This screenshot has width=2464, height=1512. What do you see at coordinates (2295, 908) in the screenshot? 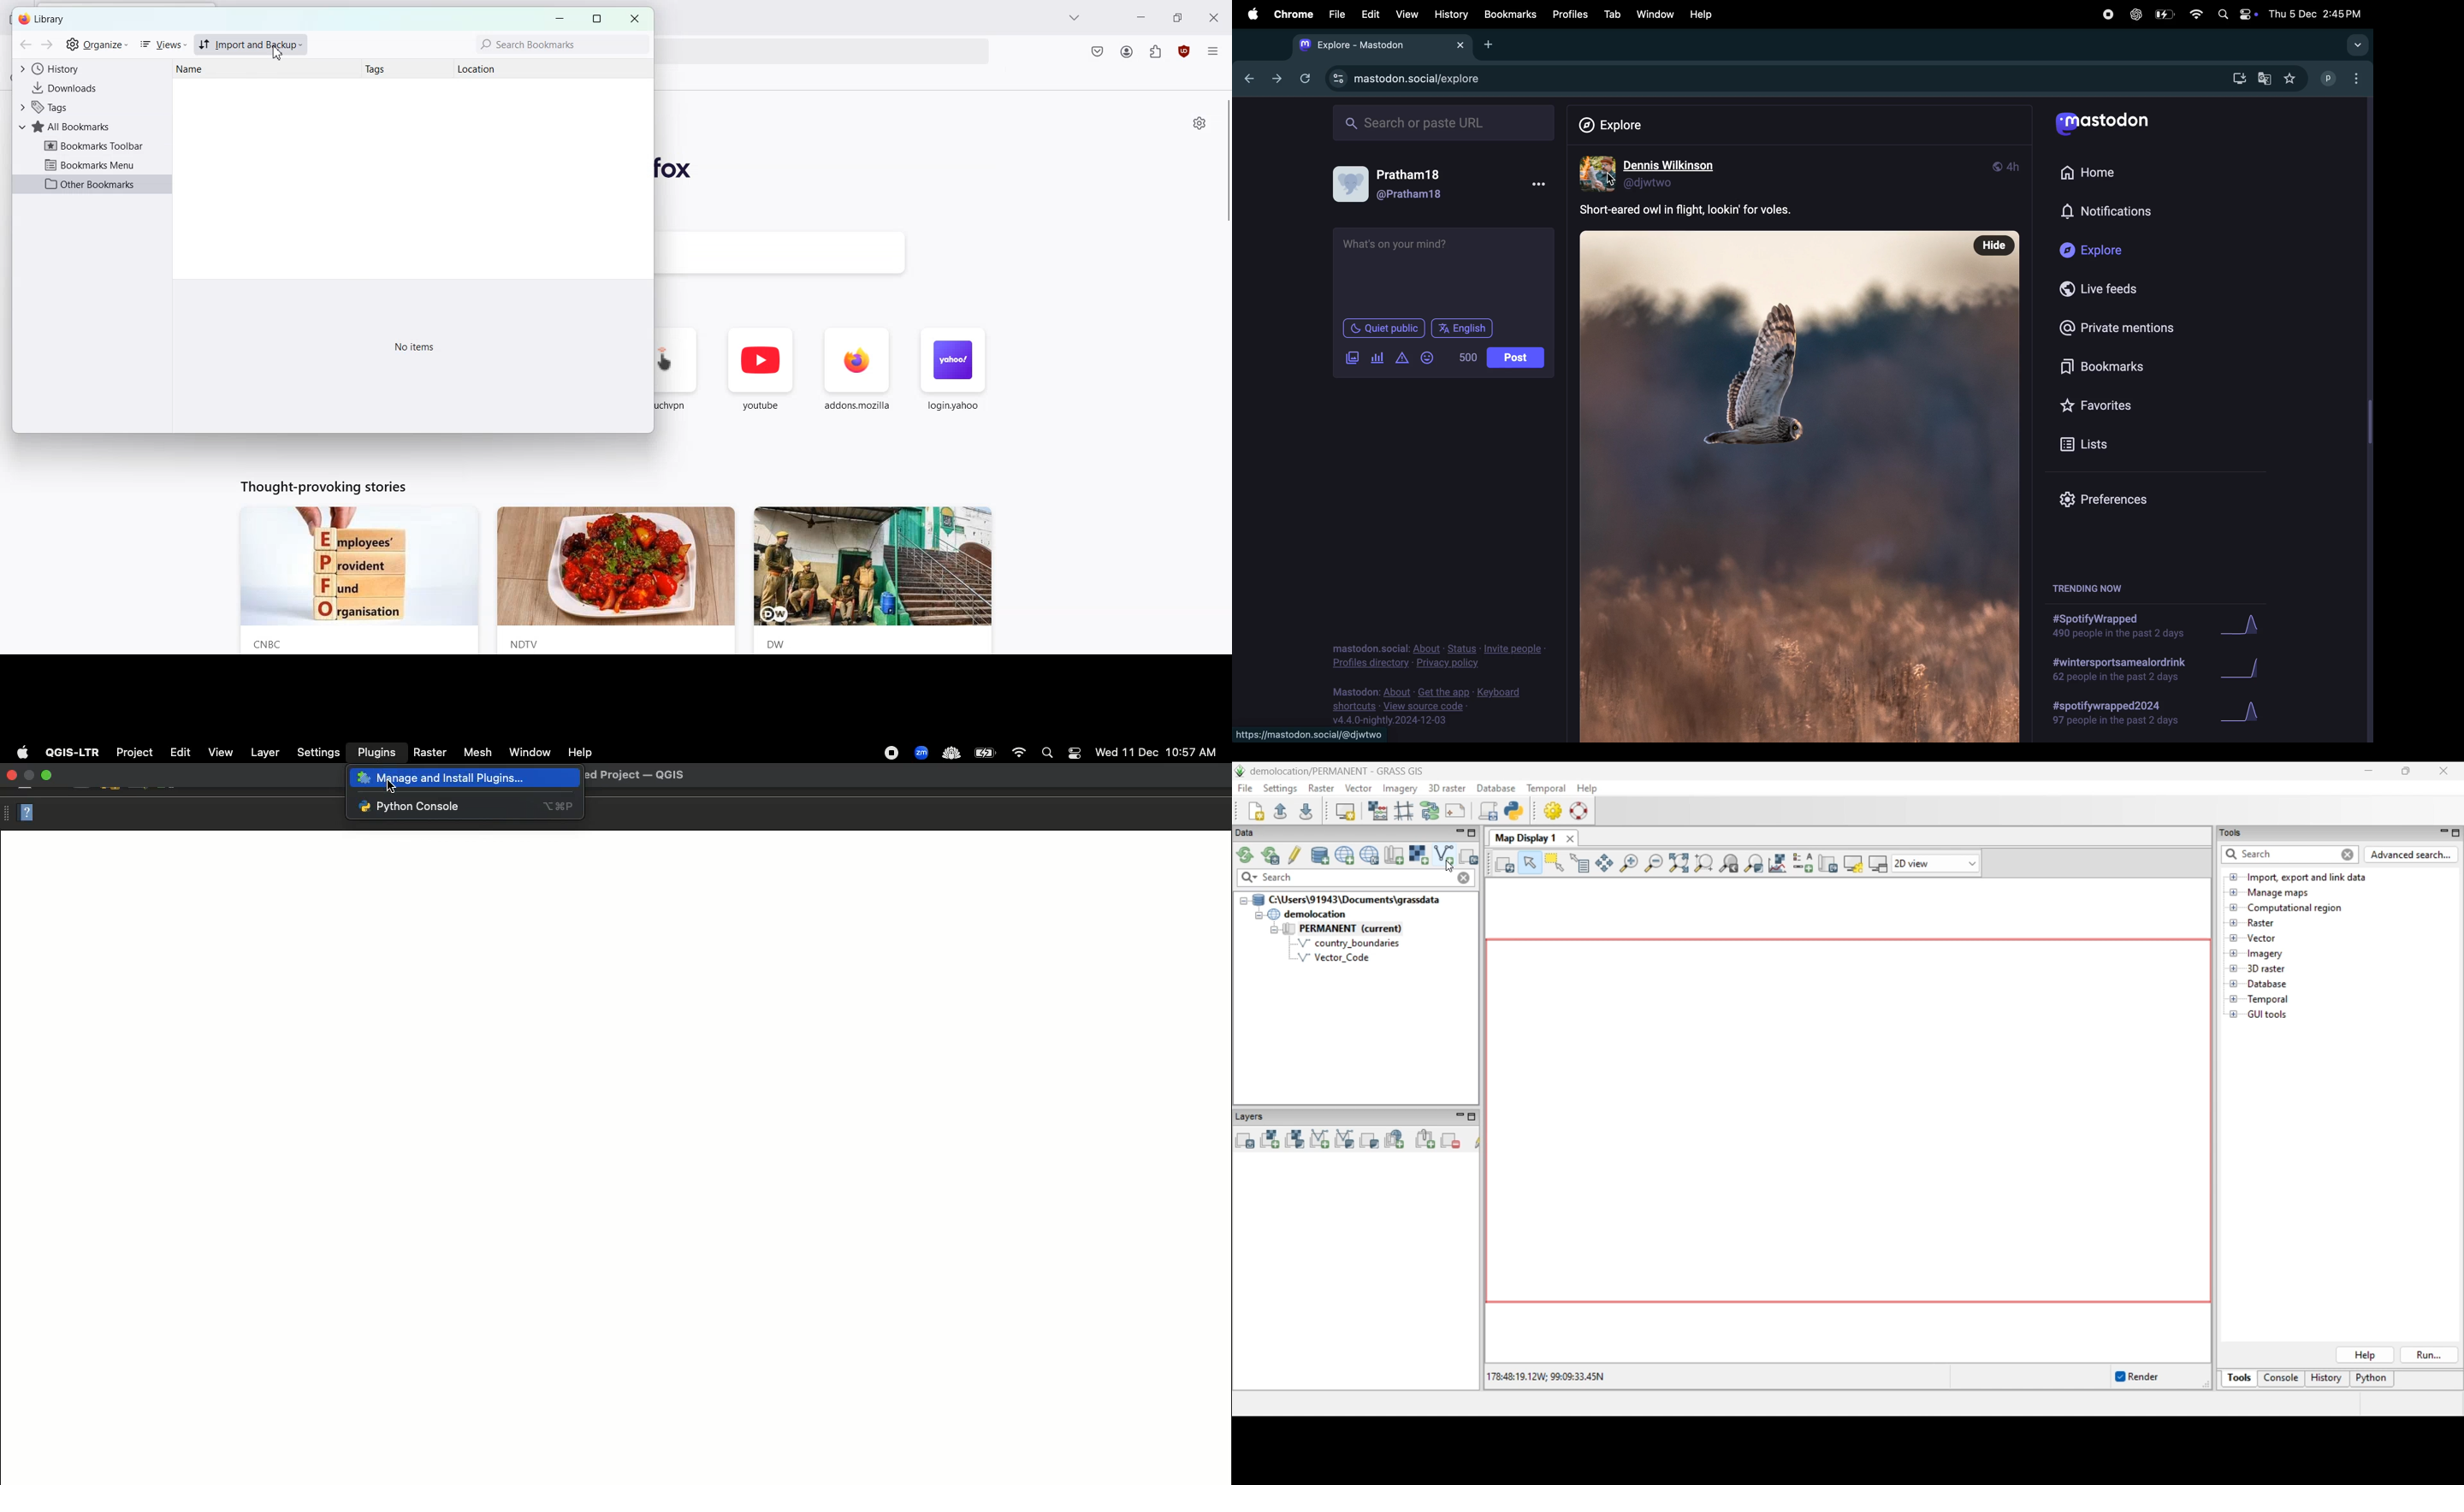
I see `Double click to see files under Computational region` at bounding box center [2295, 908].